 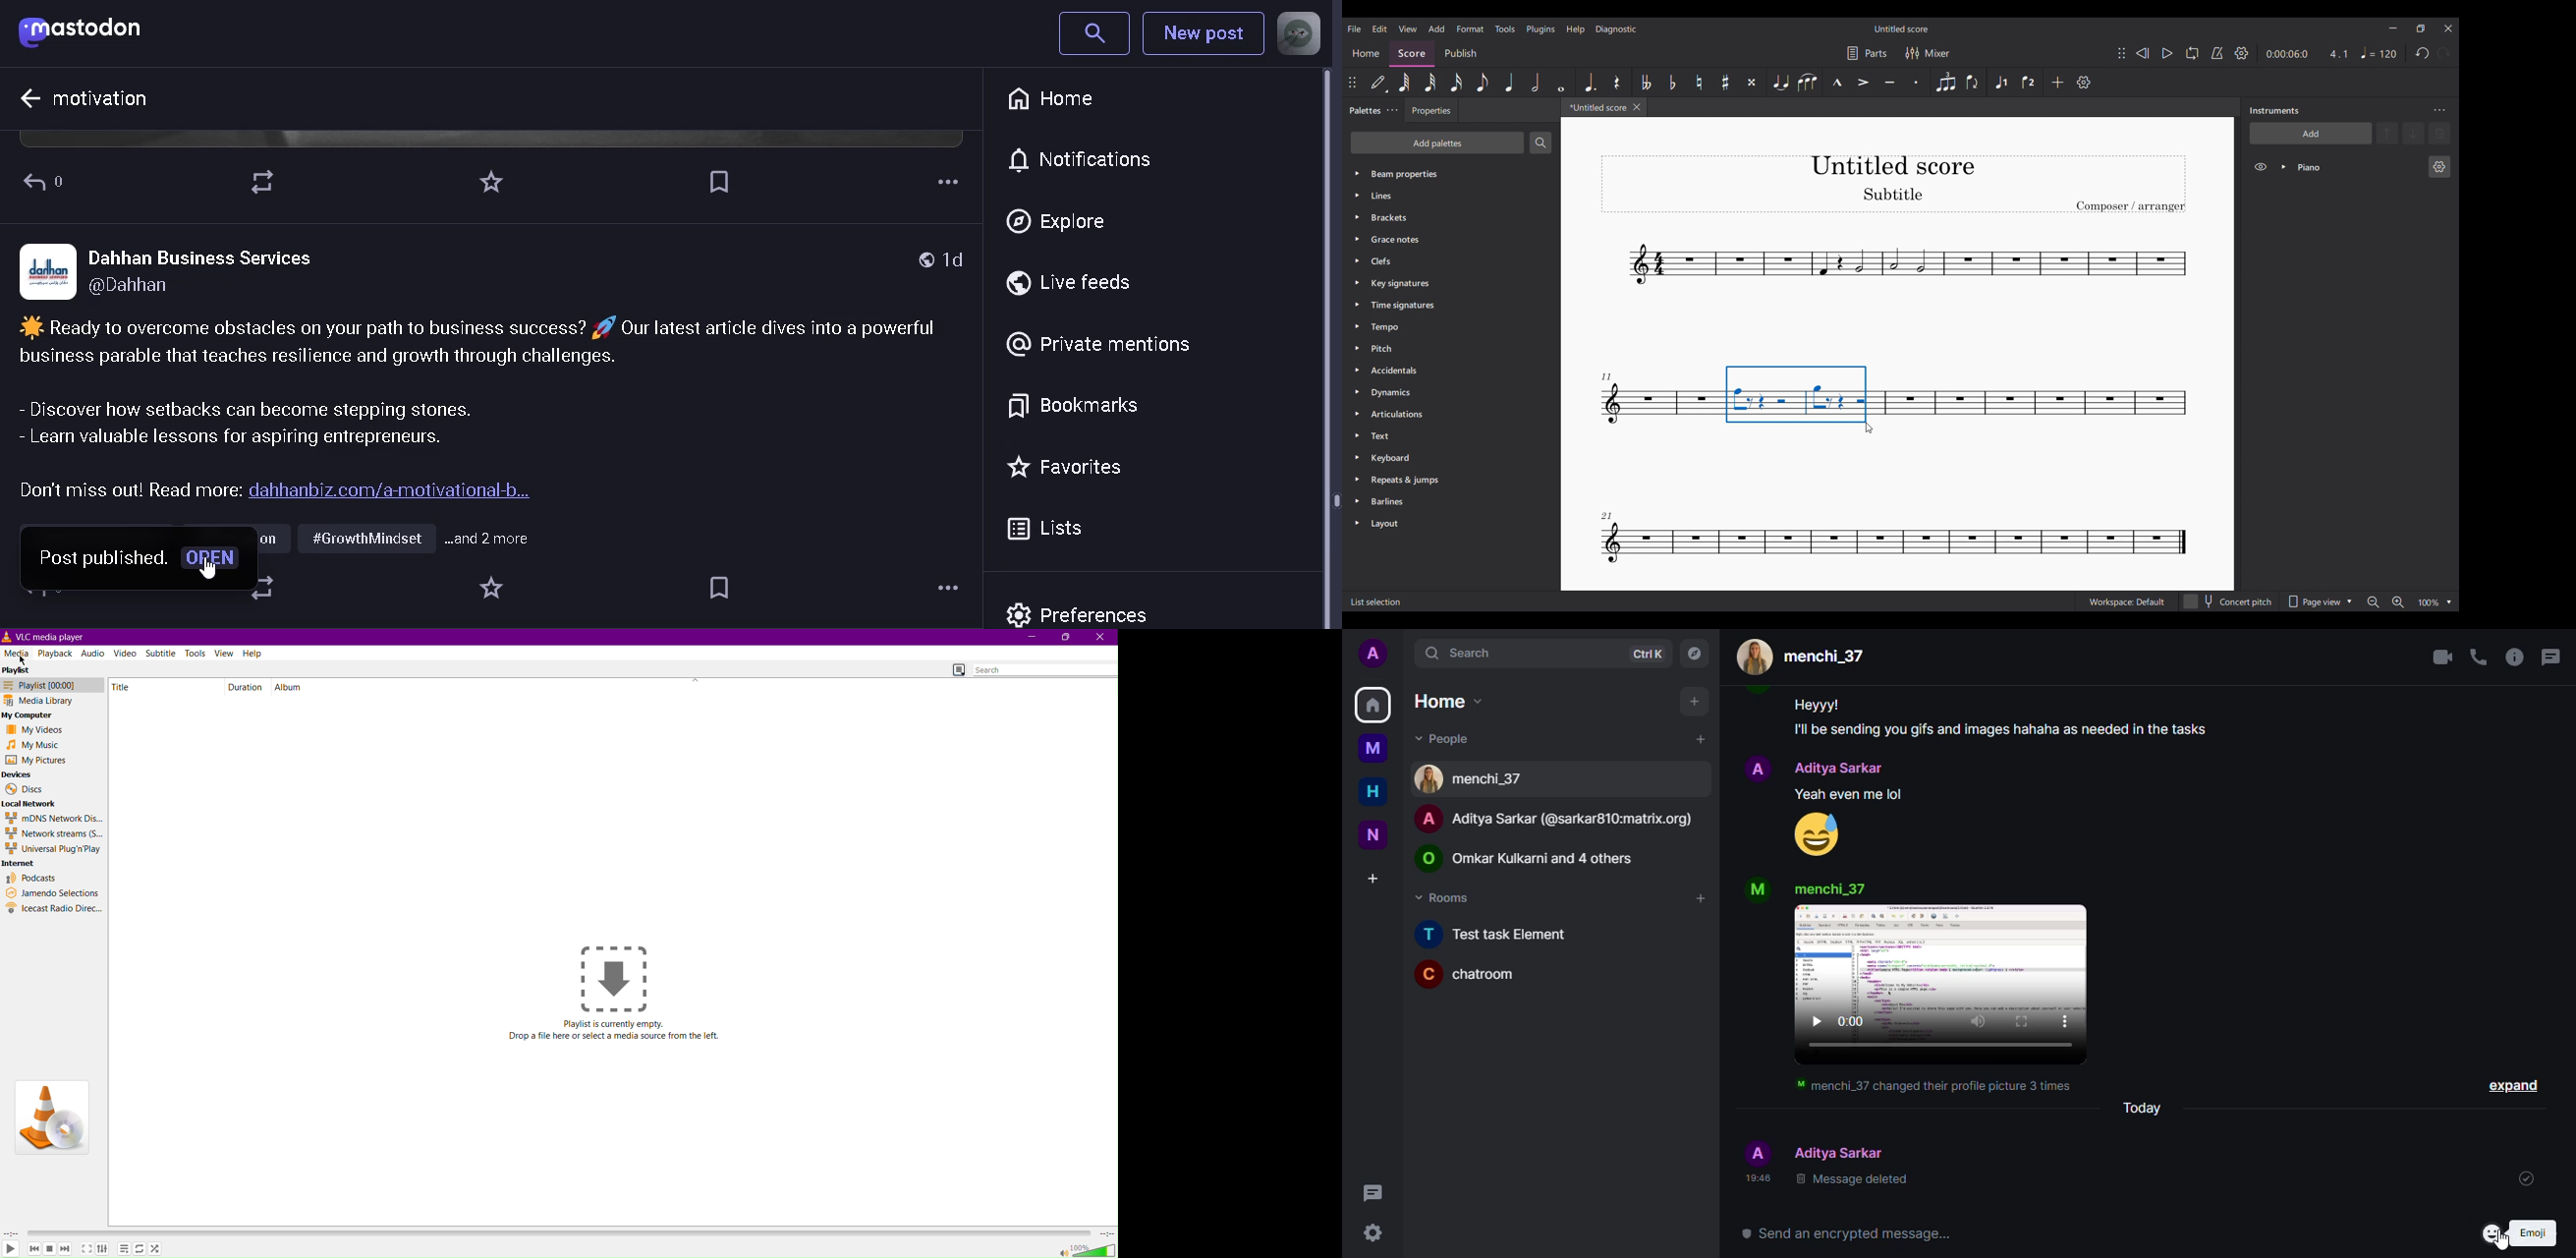 What do you see at coordinates (365, 541) in the screenshot?
I see `#GrowthMindset` at bounding box center [365, 541].